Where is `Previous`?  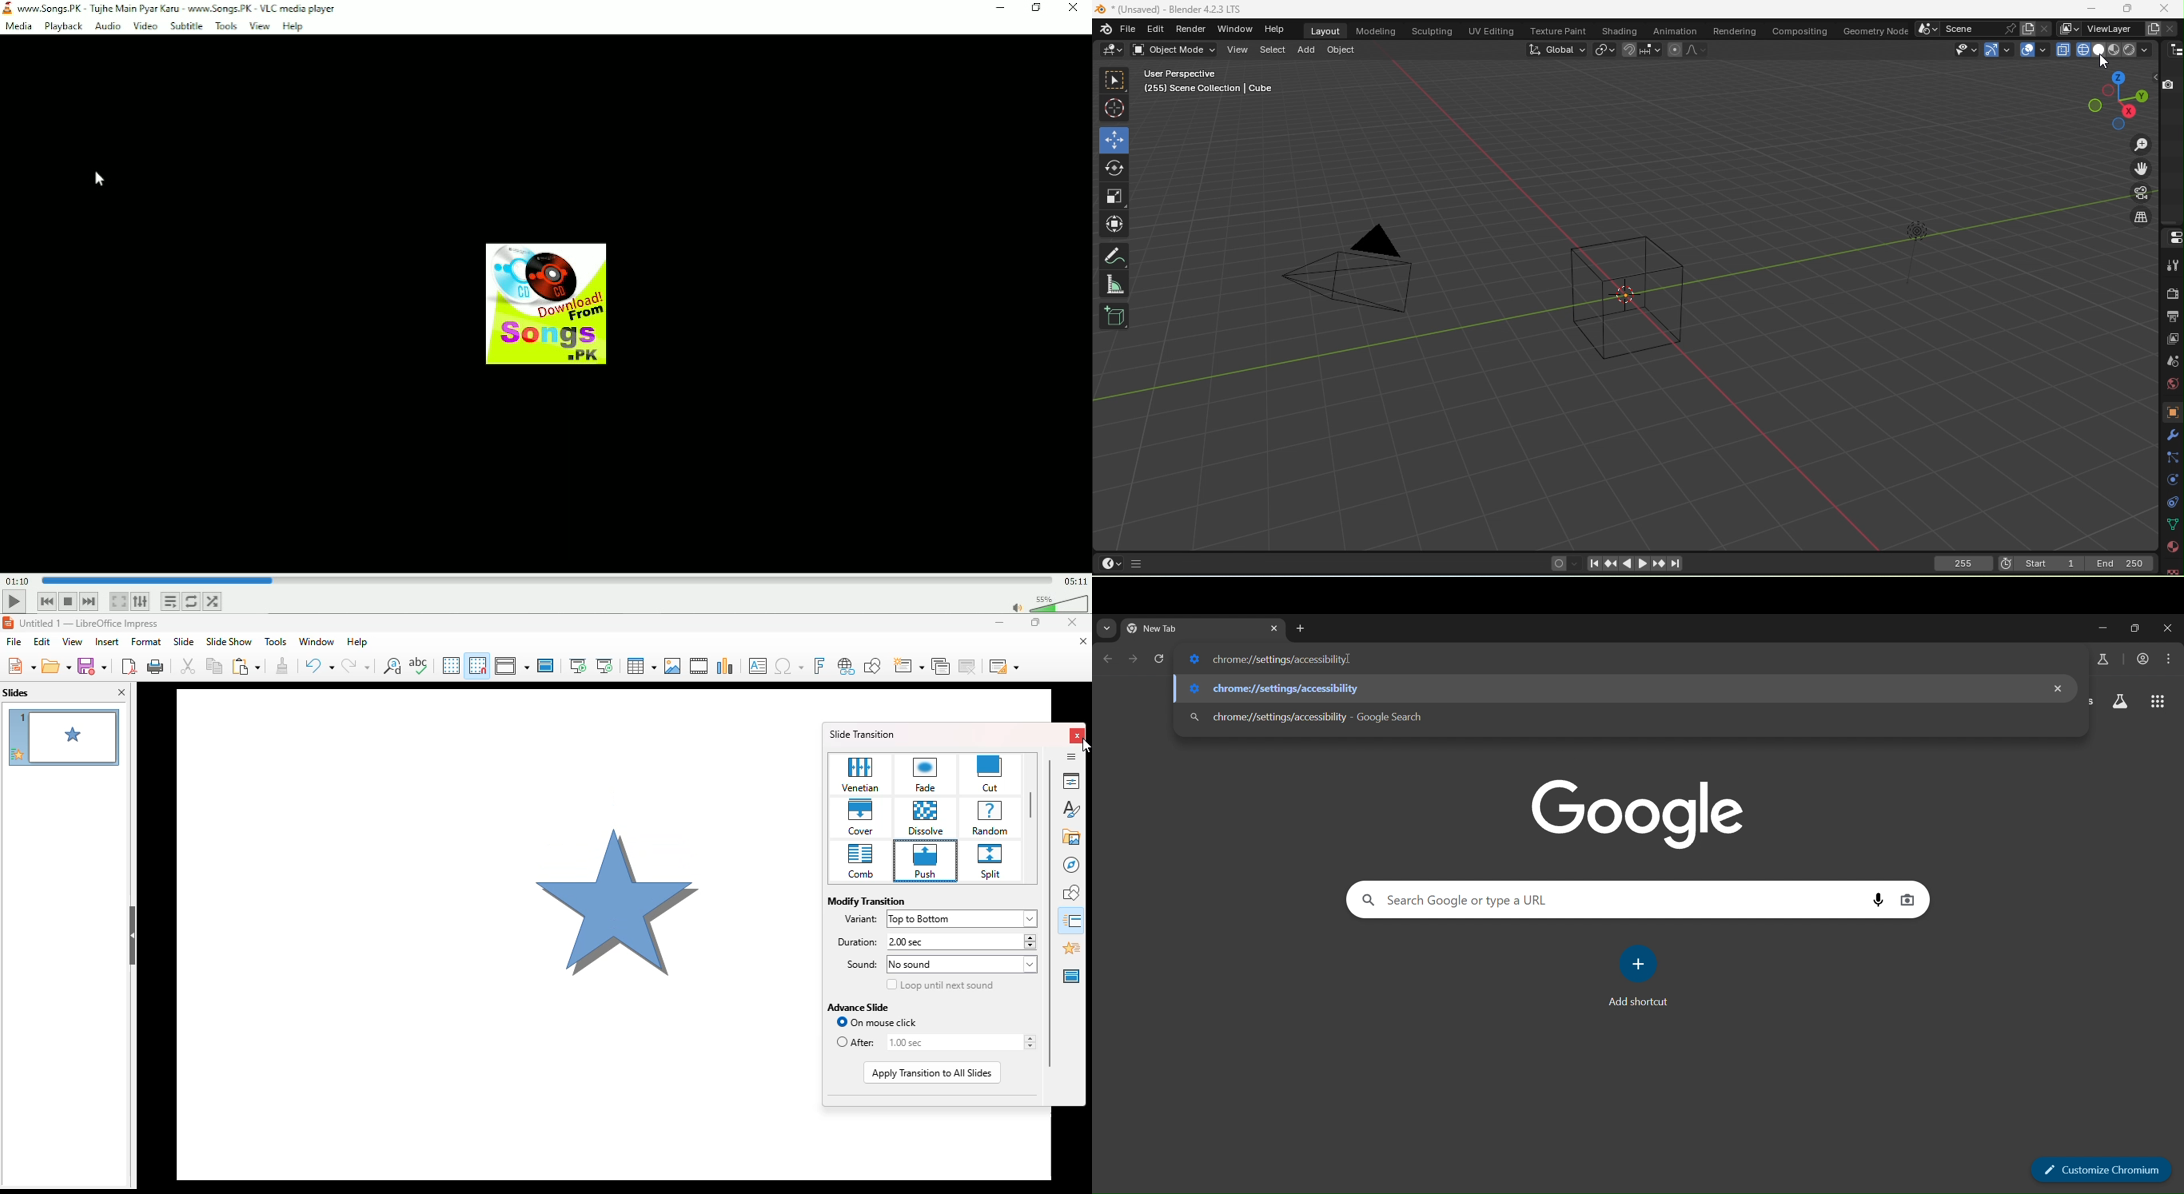 Previous is located at coordinates (47, 602).